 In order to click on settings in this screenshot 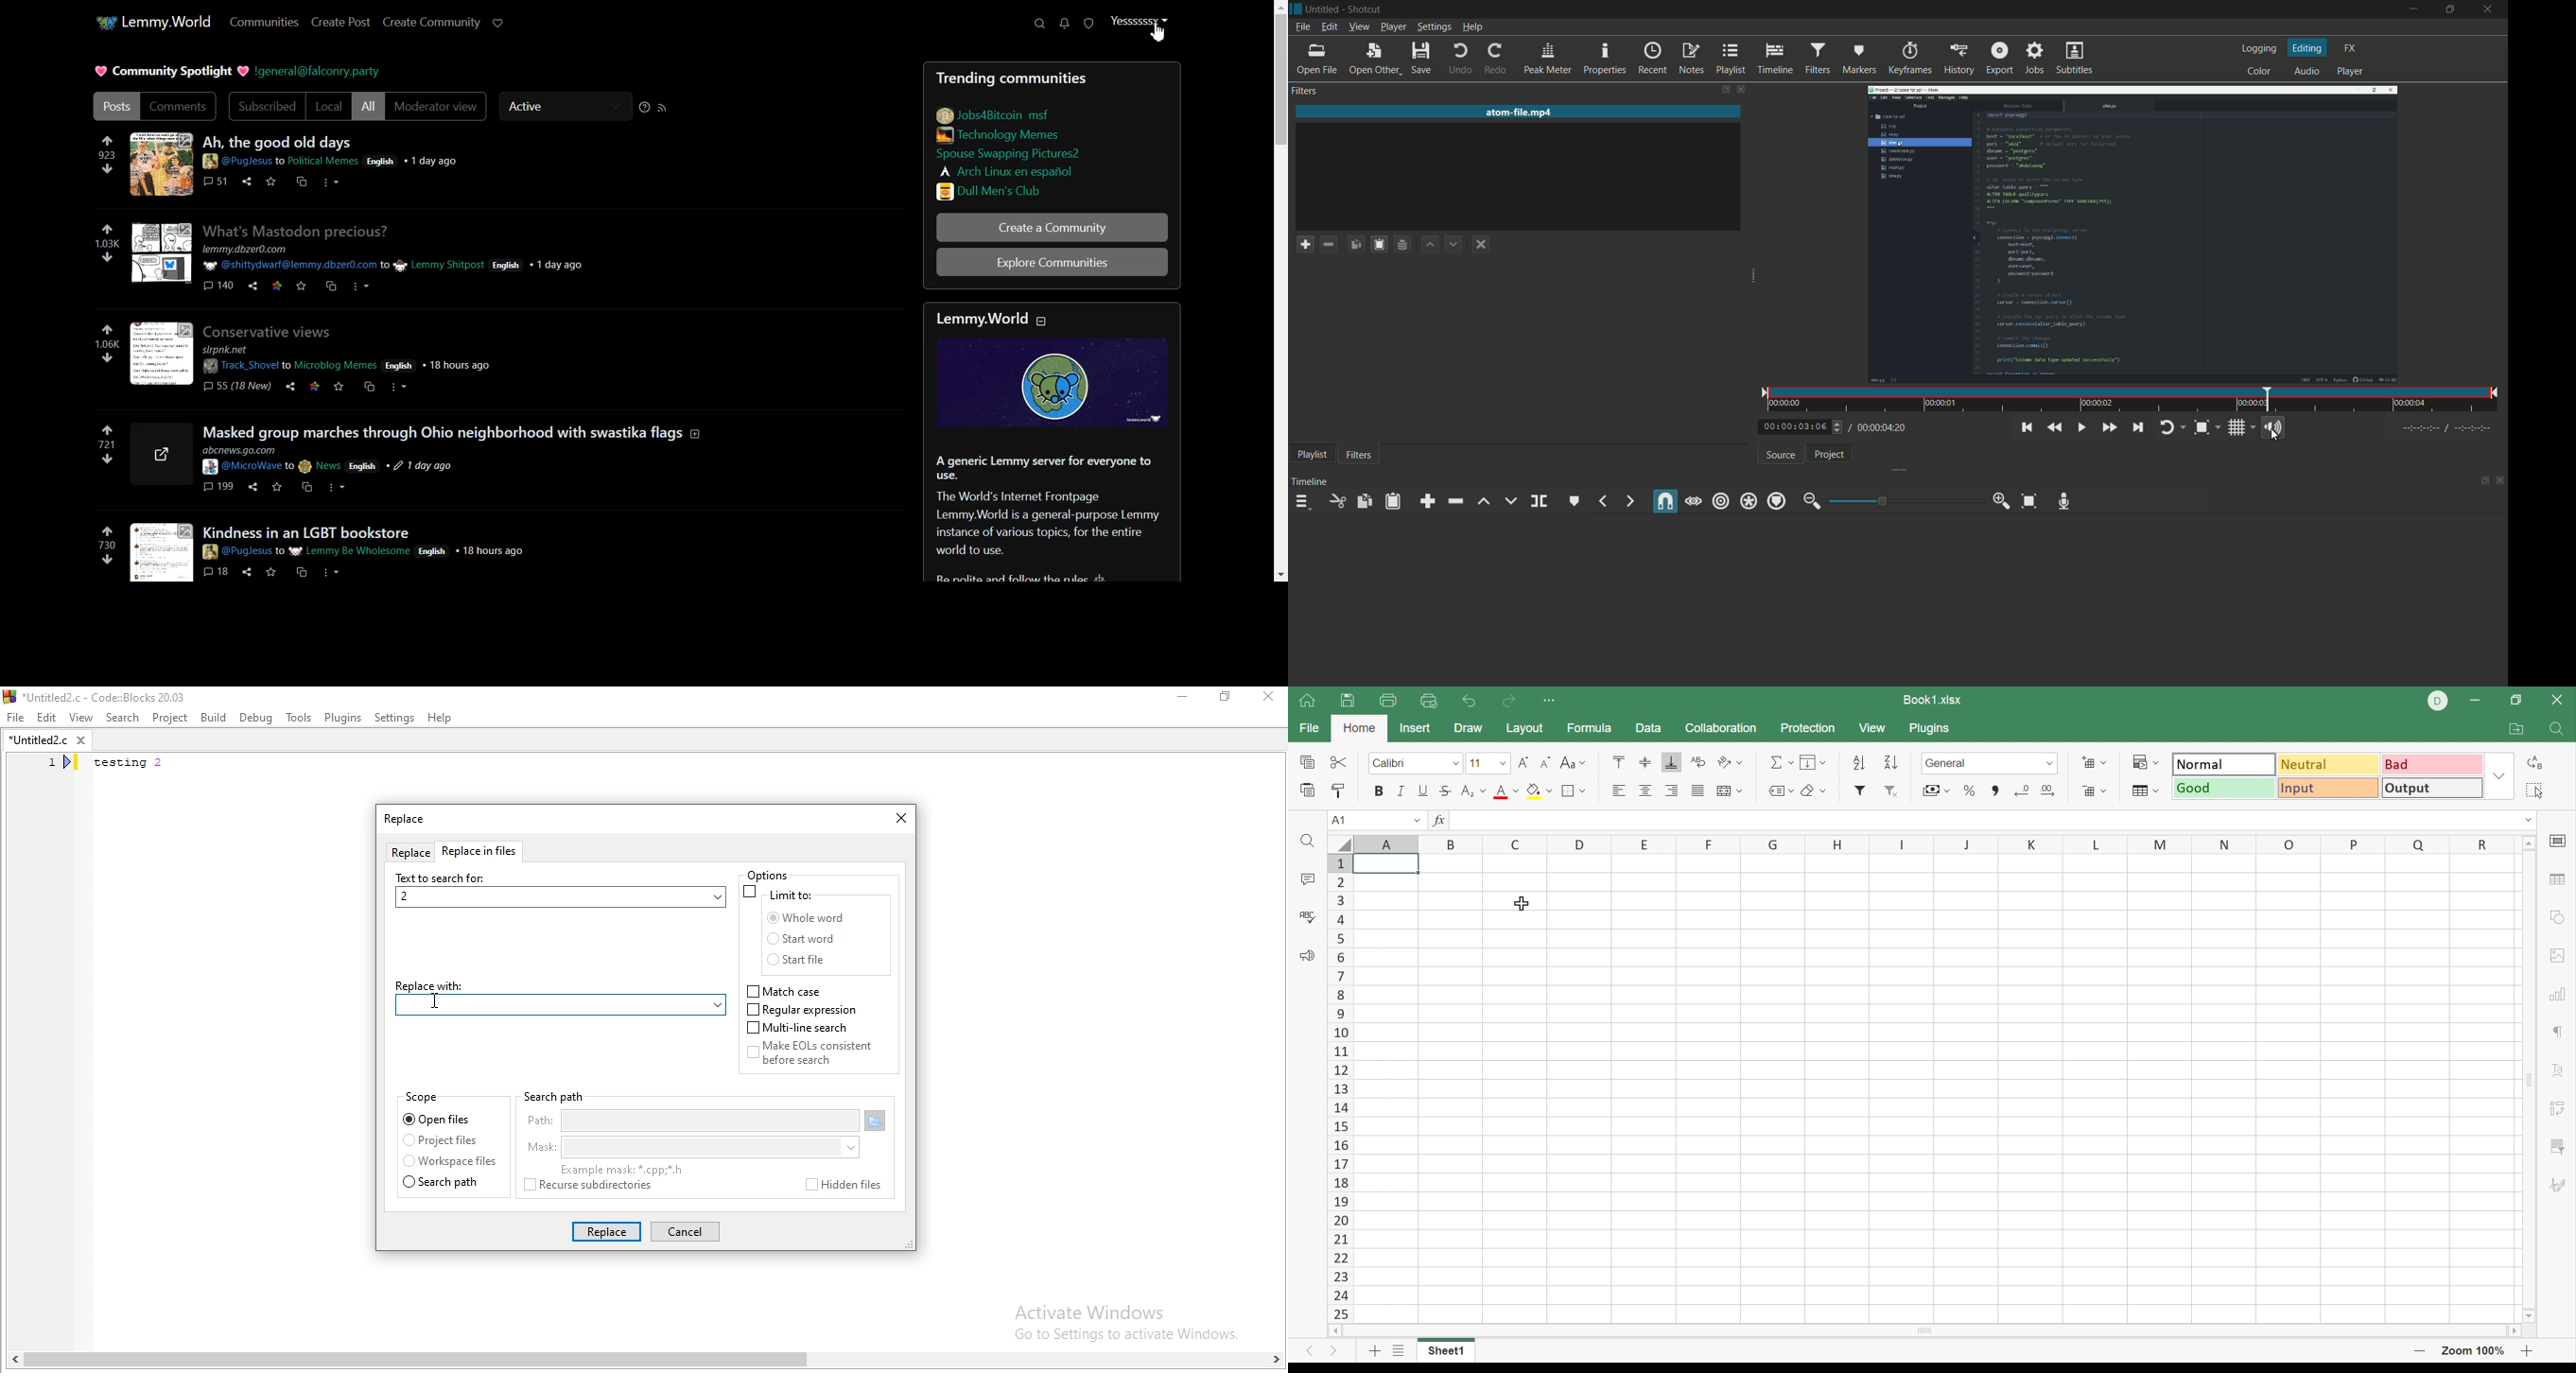, I will do `click(395, 718)`.